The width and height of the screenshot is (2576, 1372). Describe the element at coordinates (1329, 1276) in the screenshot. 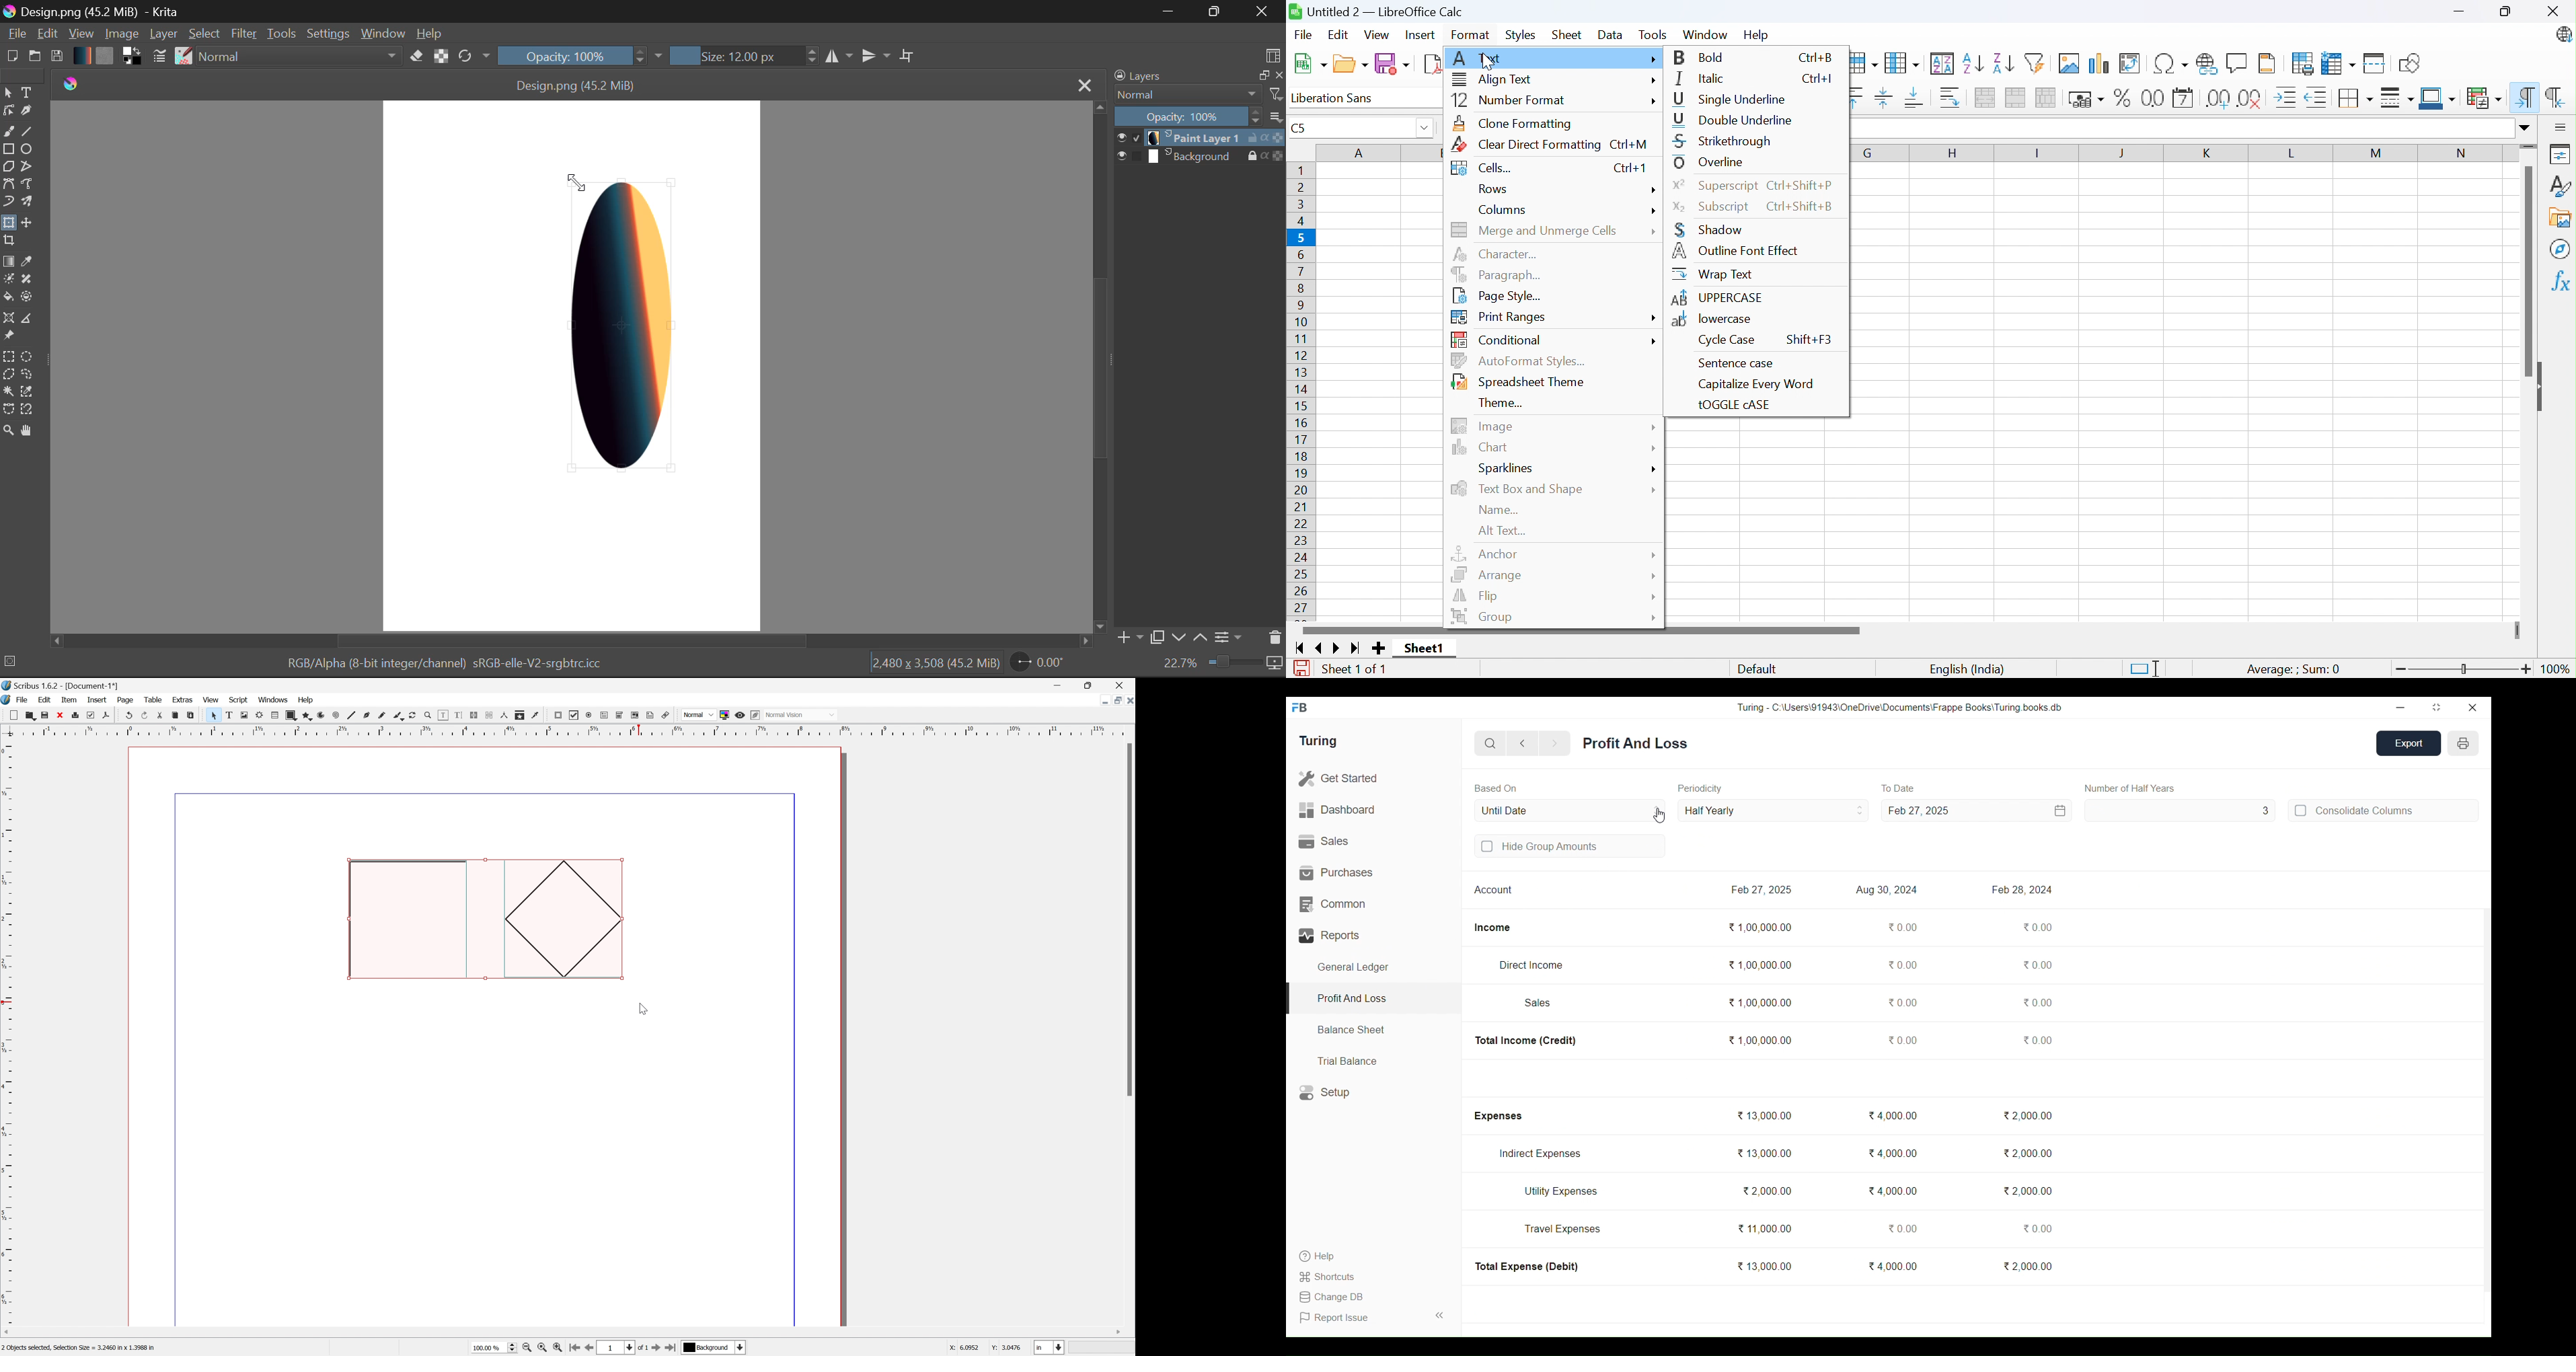

I see `Shortcuts` at that location.